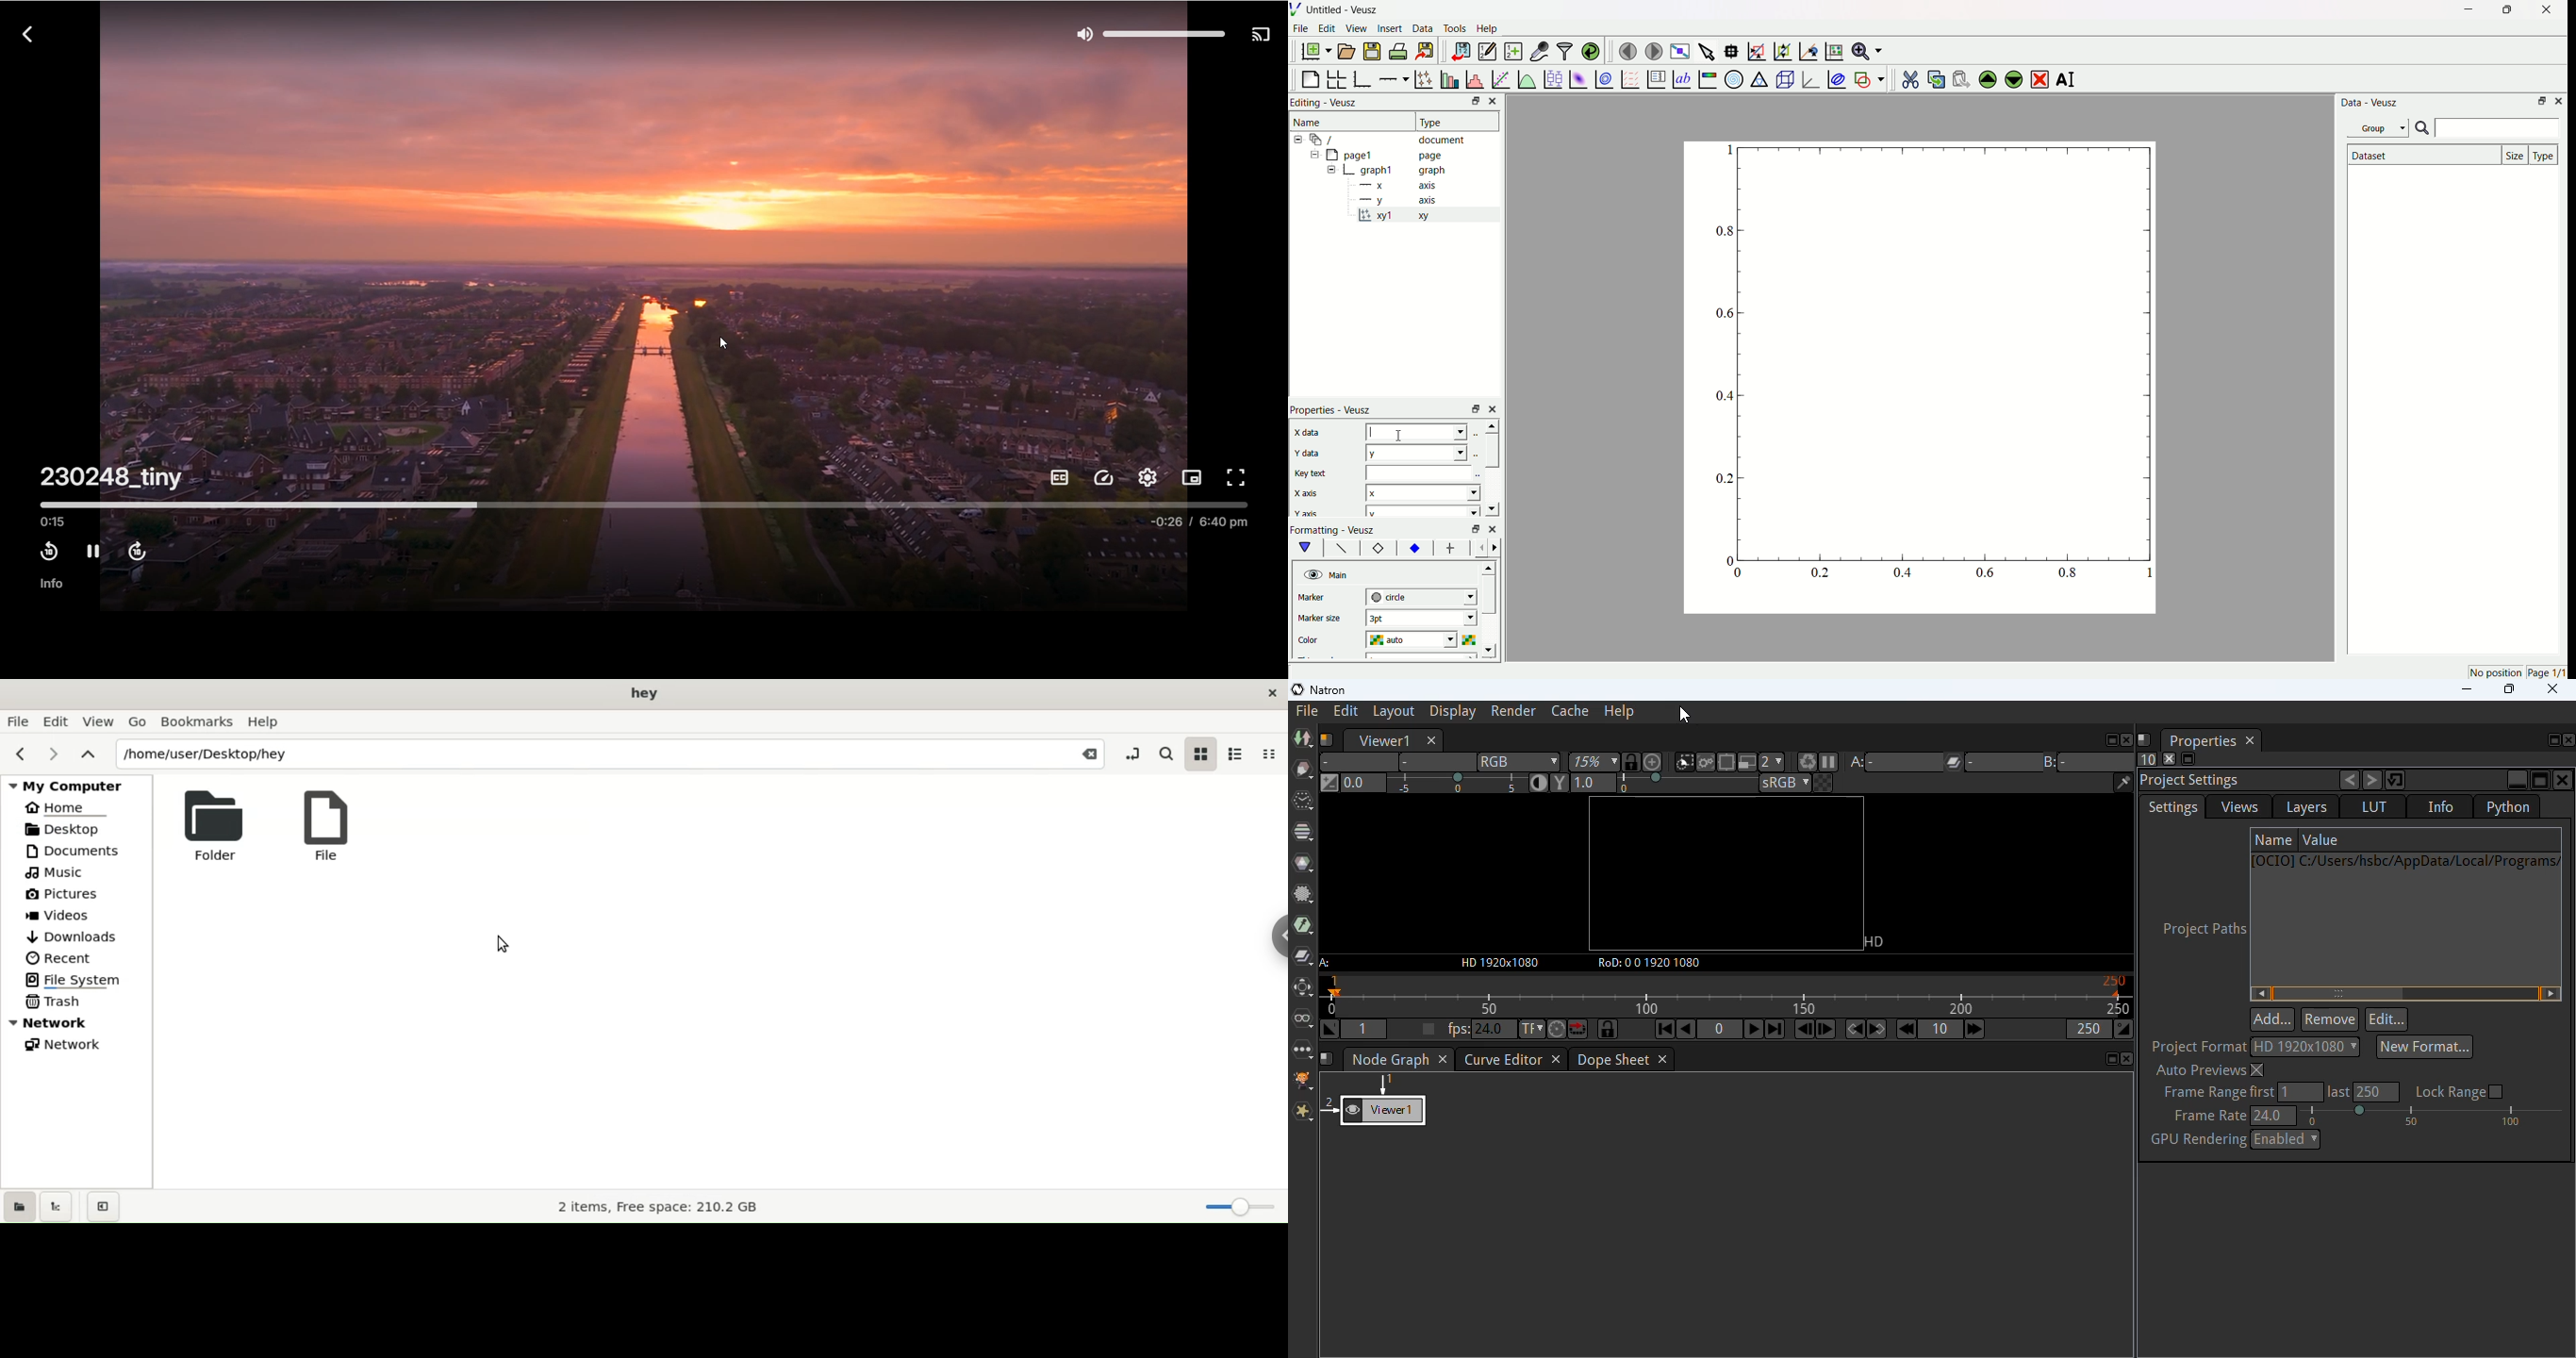  Describe the element at coordinates (1390, 29) in the screenshot. I see `Insert` at that location.